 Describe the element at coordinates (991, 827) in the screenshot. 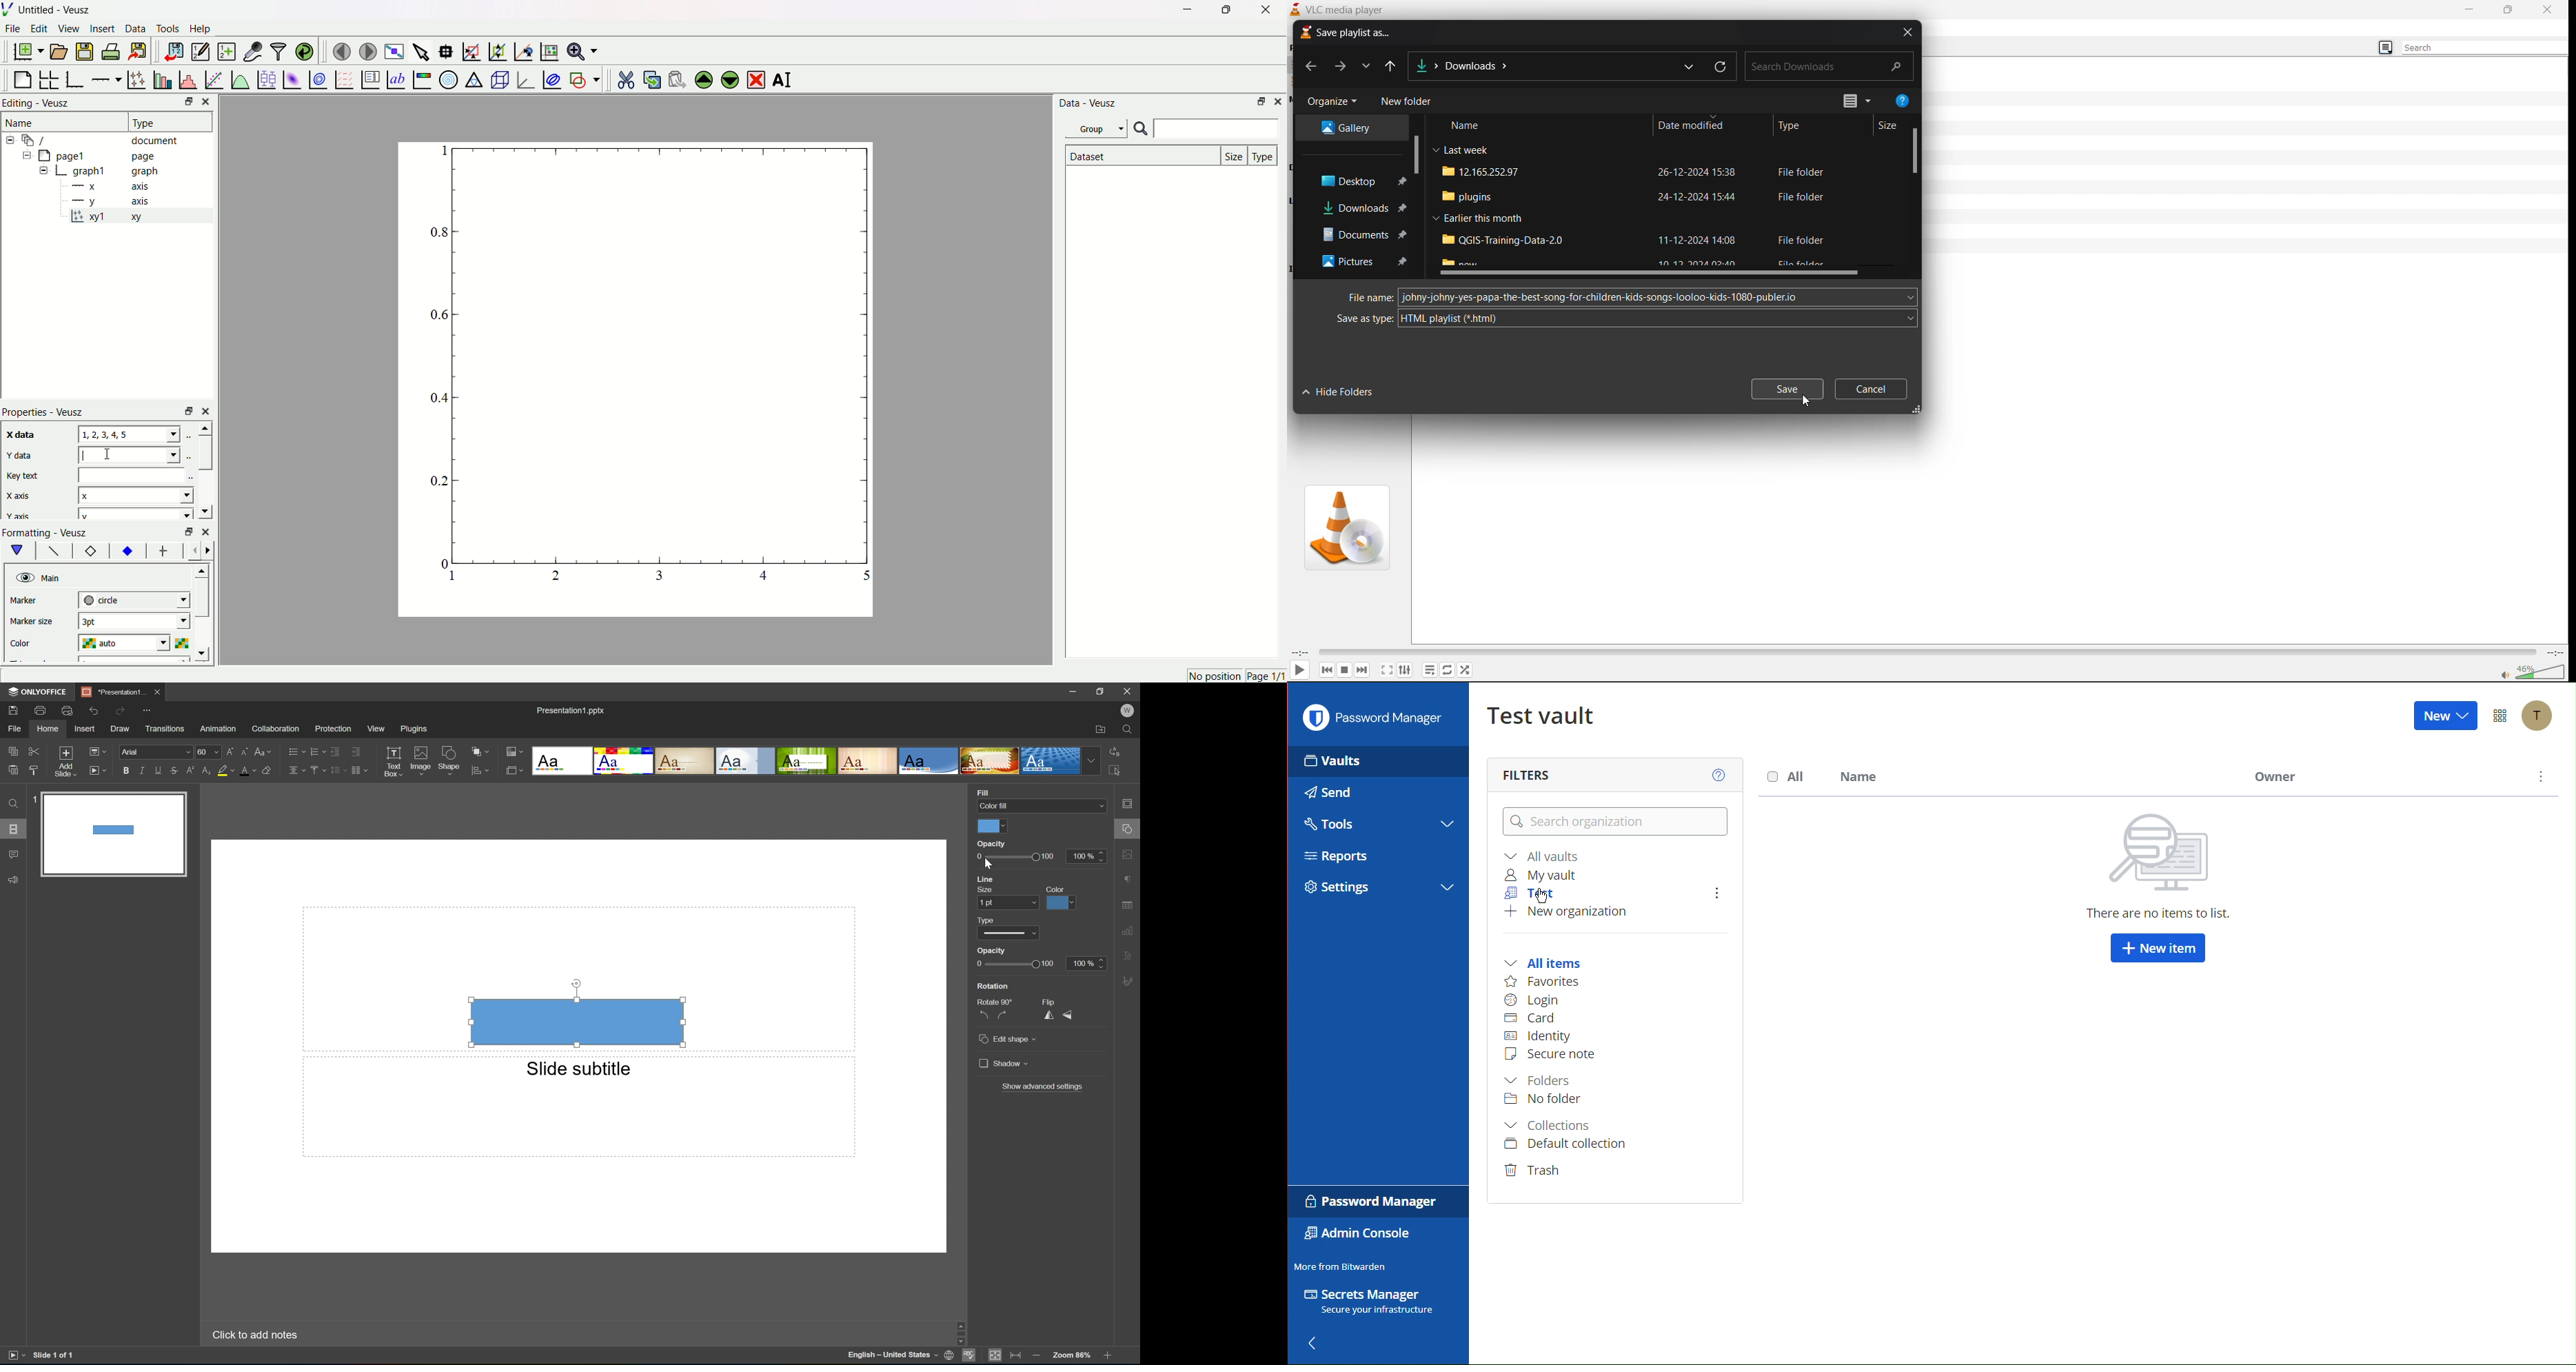

I see `Color` at that location.